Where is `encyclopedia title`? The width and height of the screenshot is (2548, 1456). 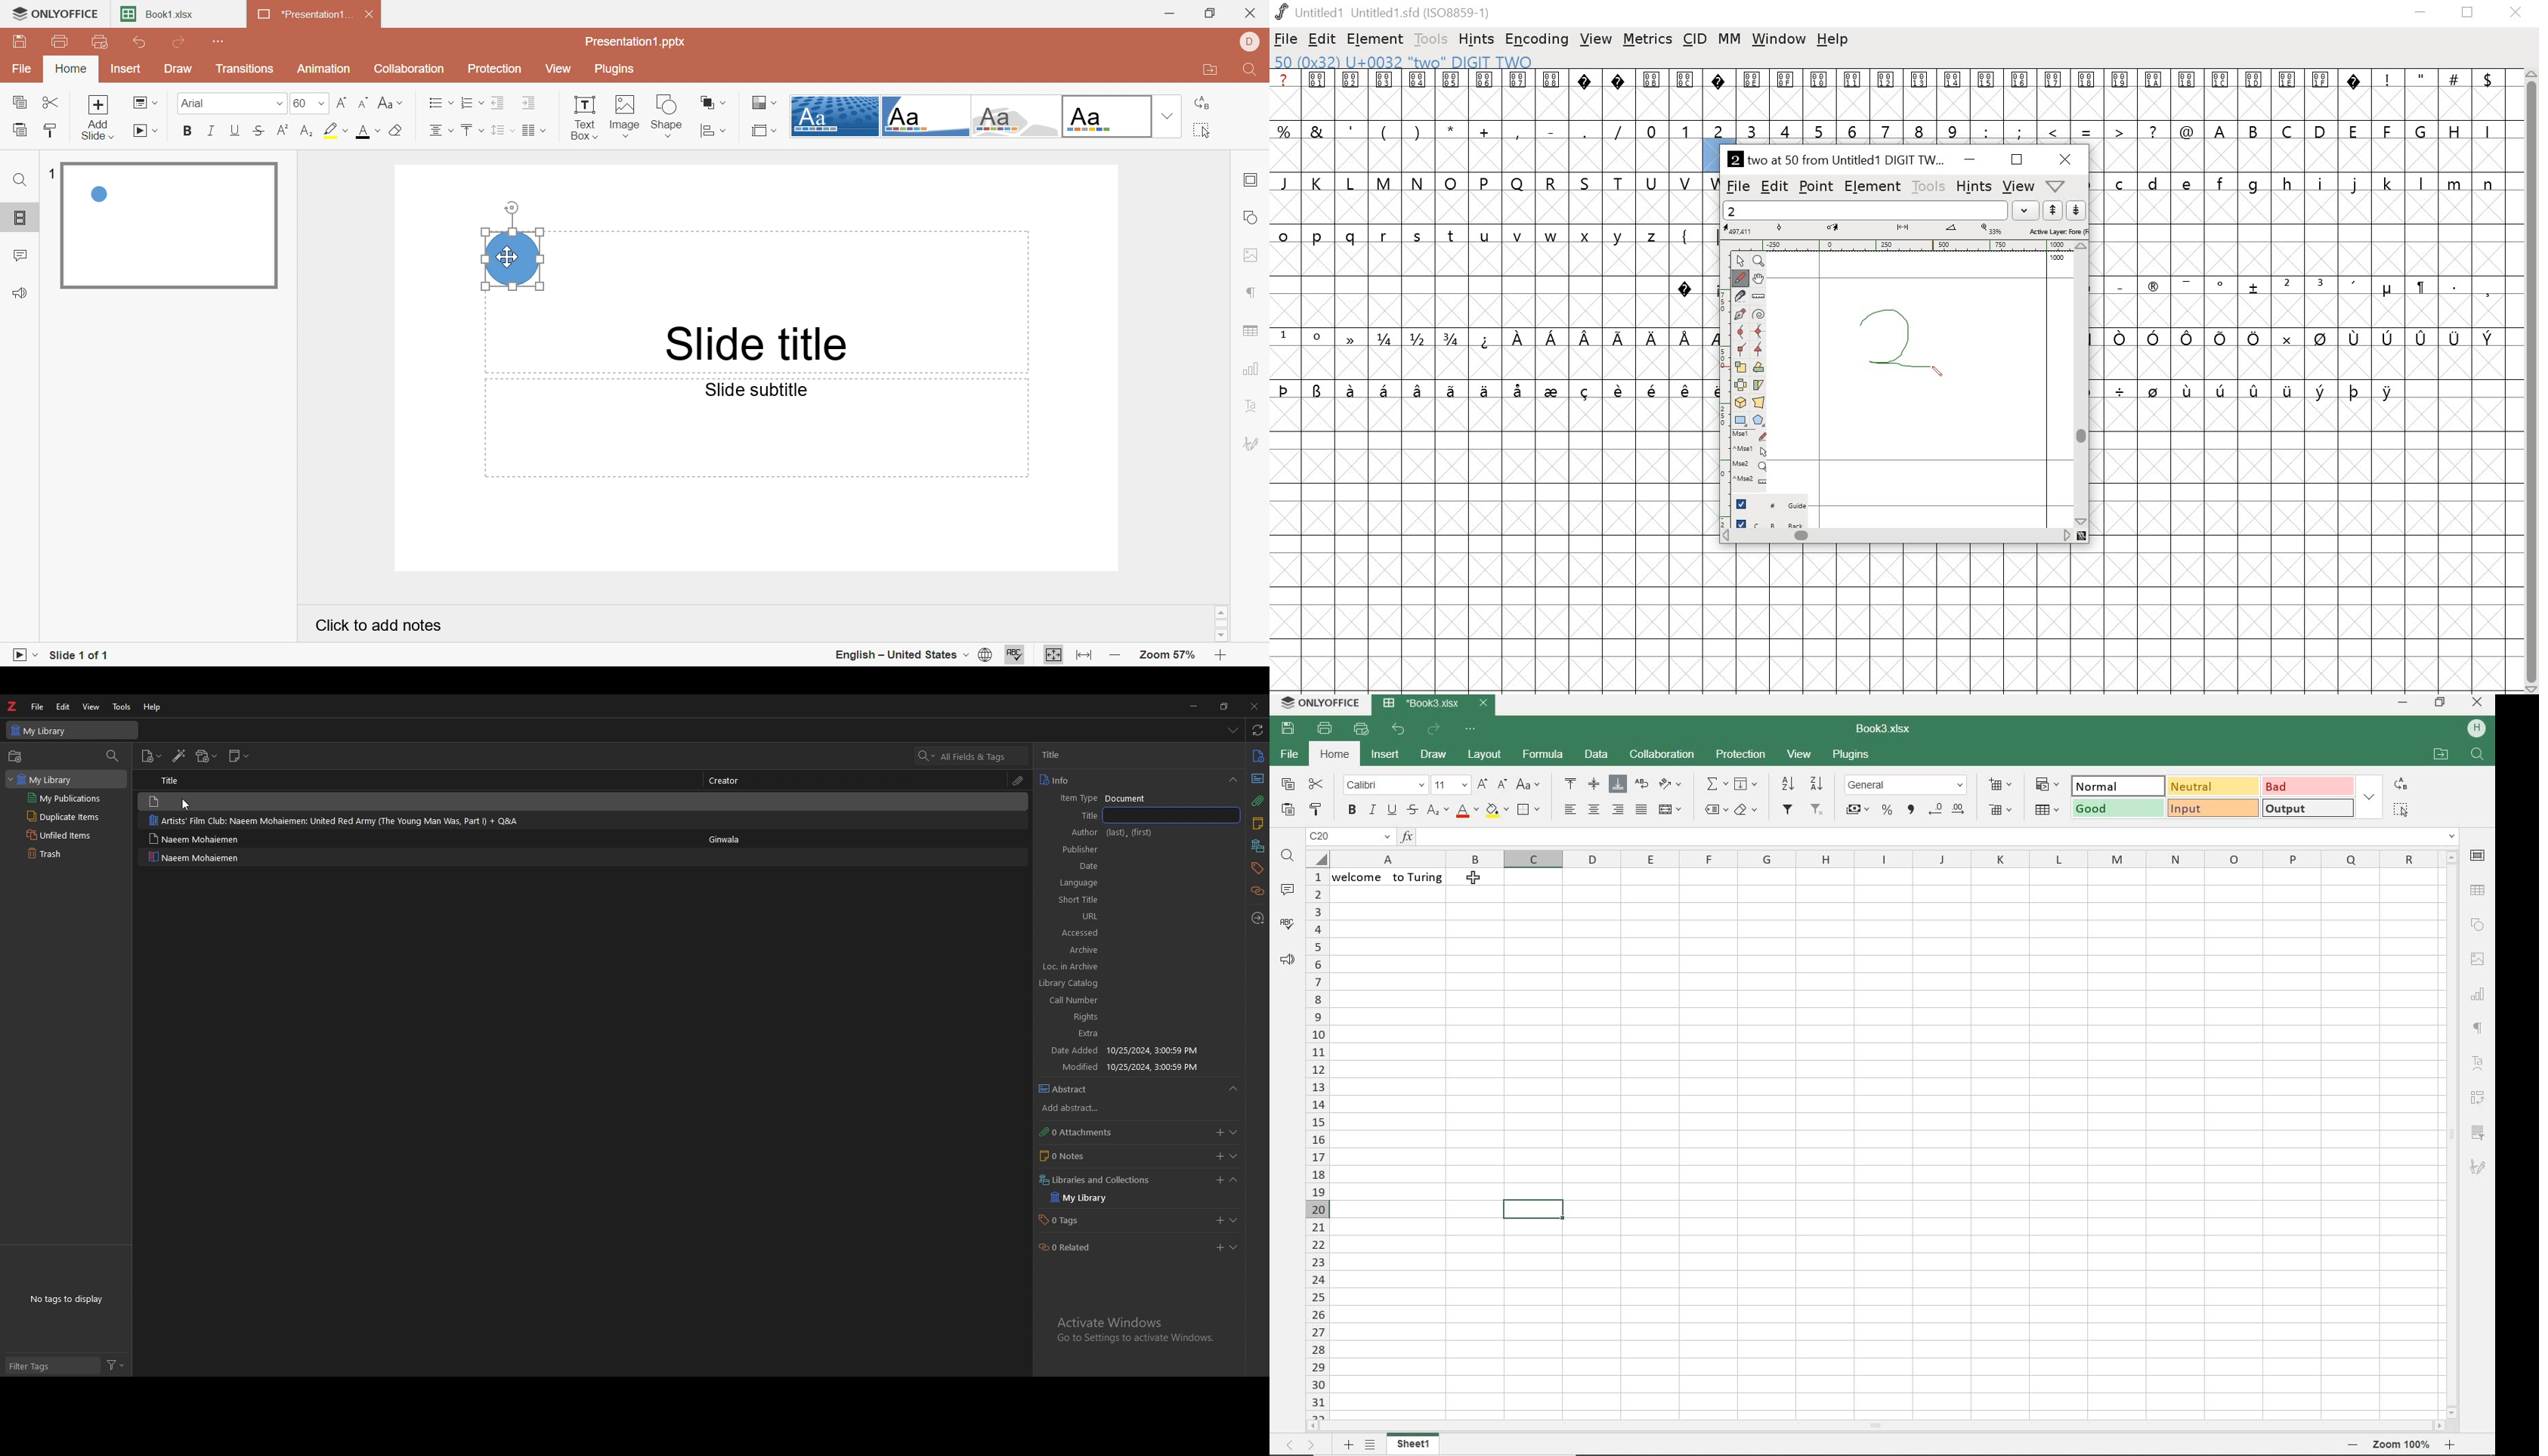
encyclopedia title is located at coordinates (1074, 850).